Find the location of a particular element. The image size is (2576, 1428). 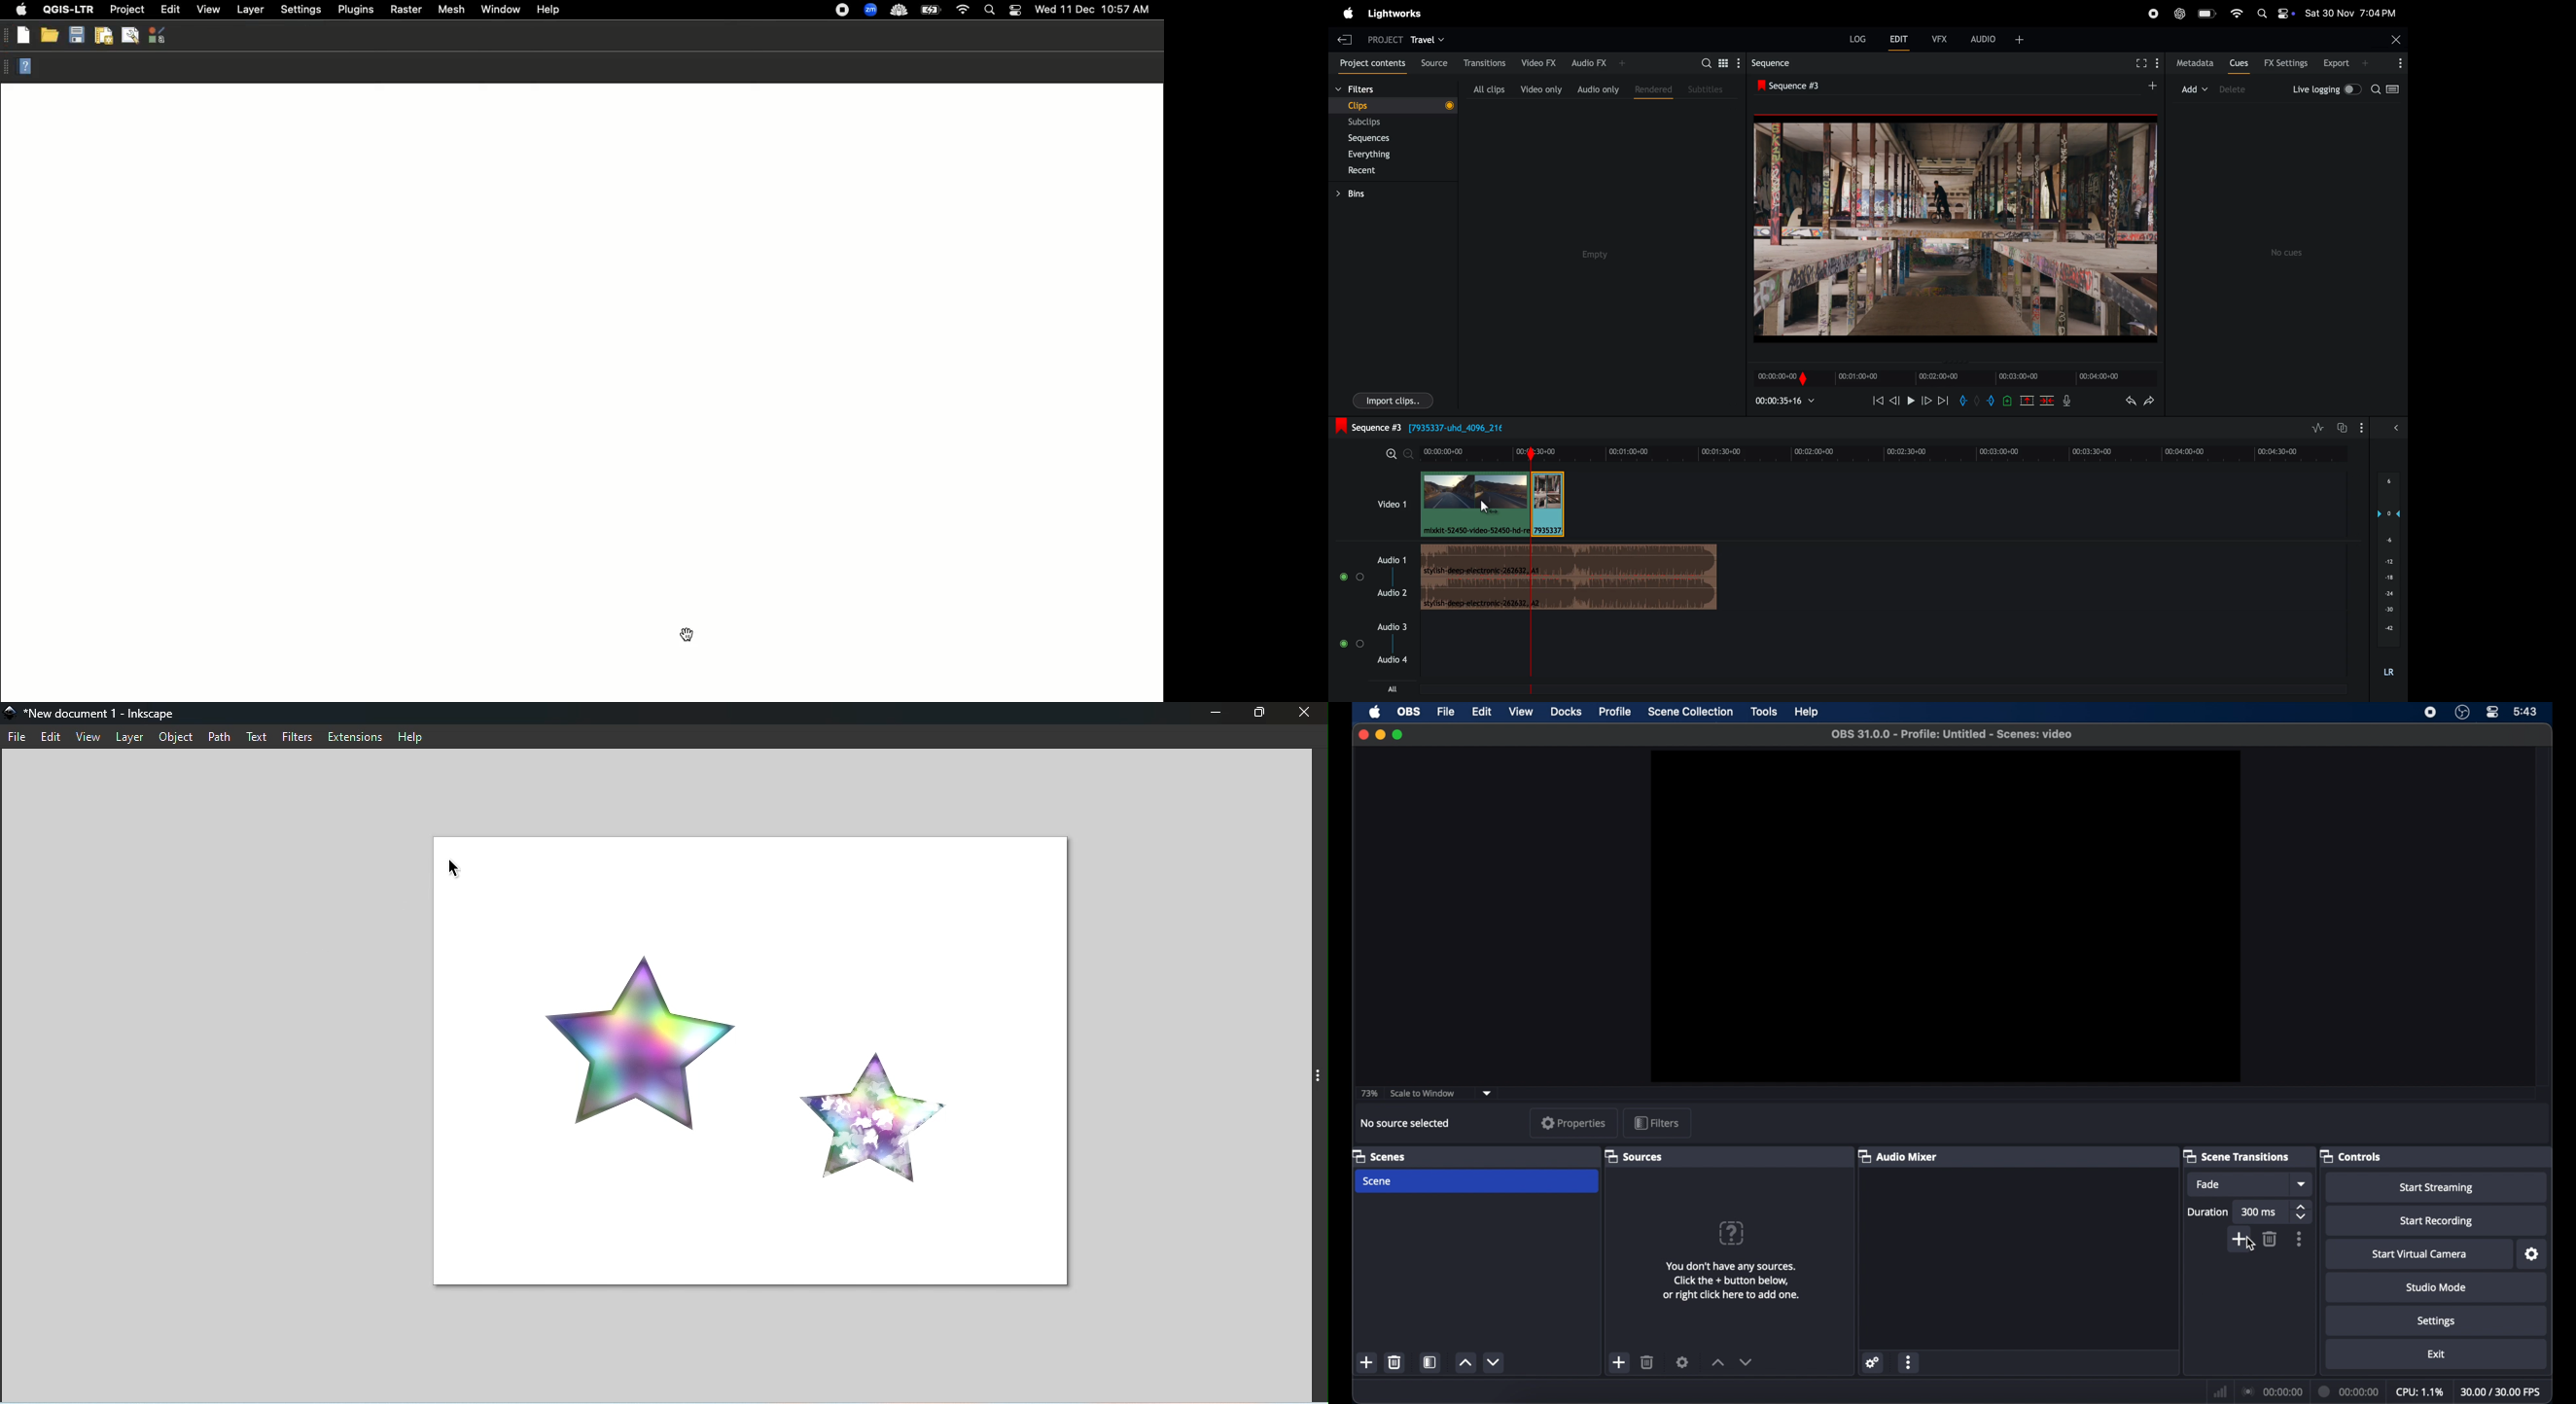

docks is located at coordinates (1566, 712).